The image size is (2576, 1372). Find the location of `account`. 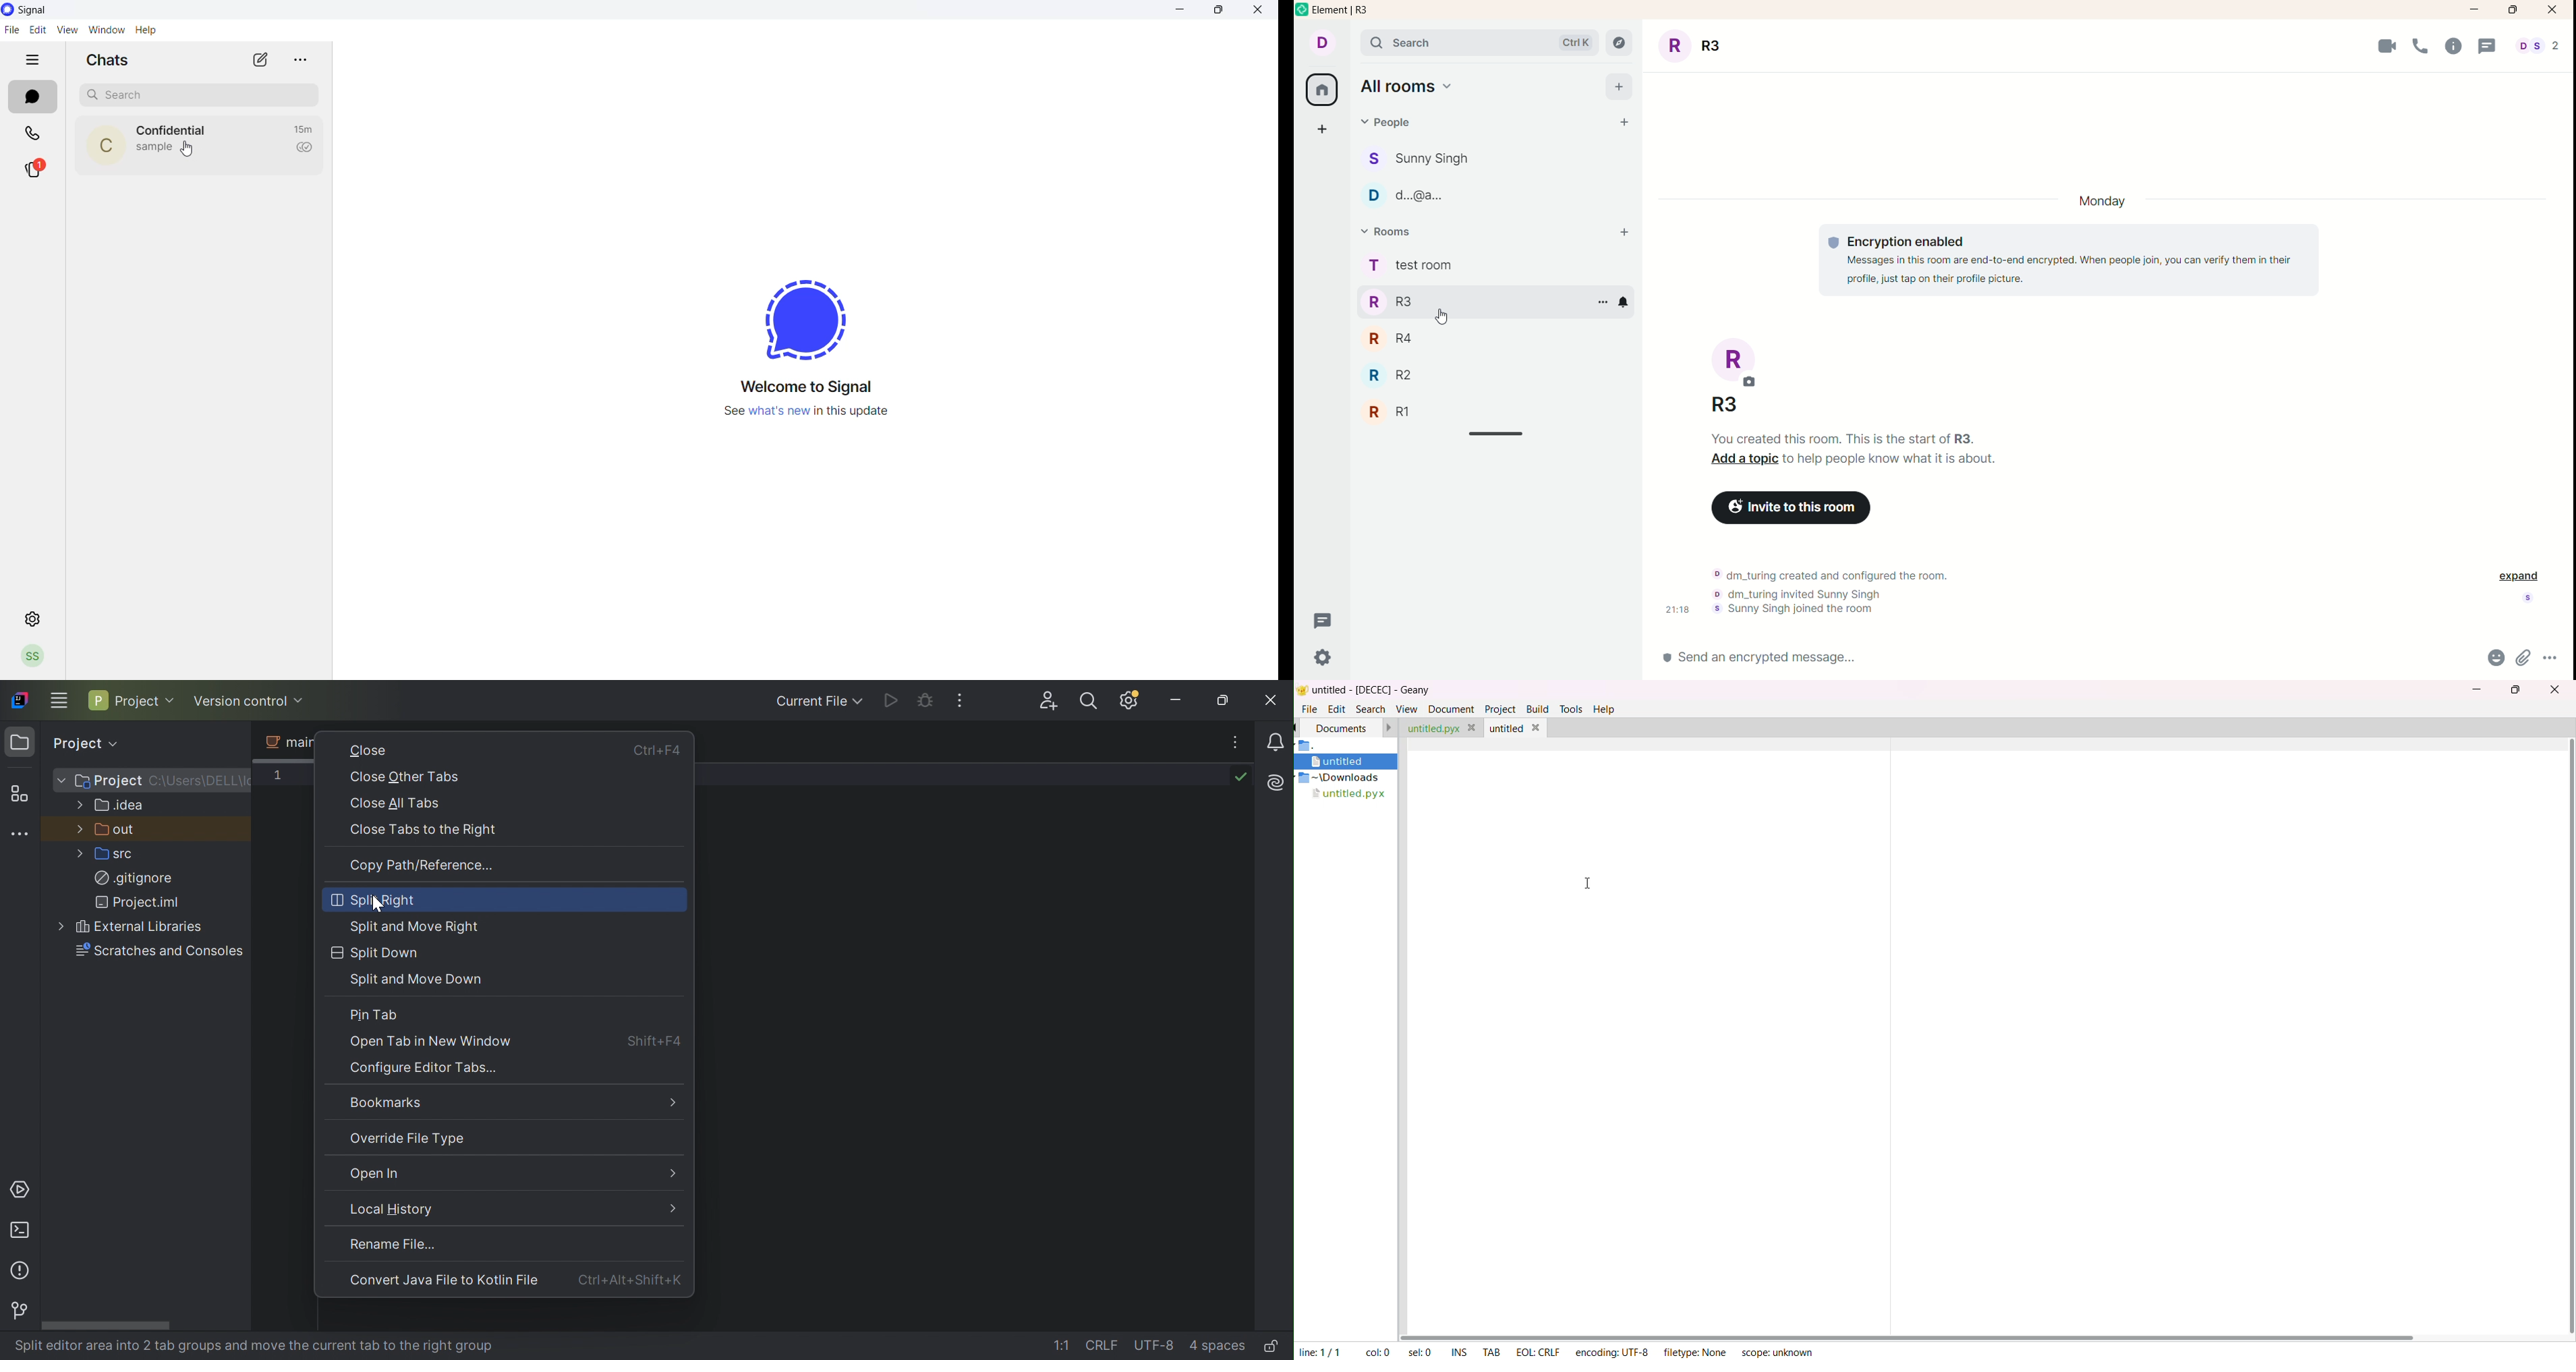

account is located at coordinates (1324, 44).